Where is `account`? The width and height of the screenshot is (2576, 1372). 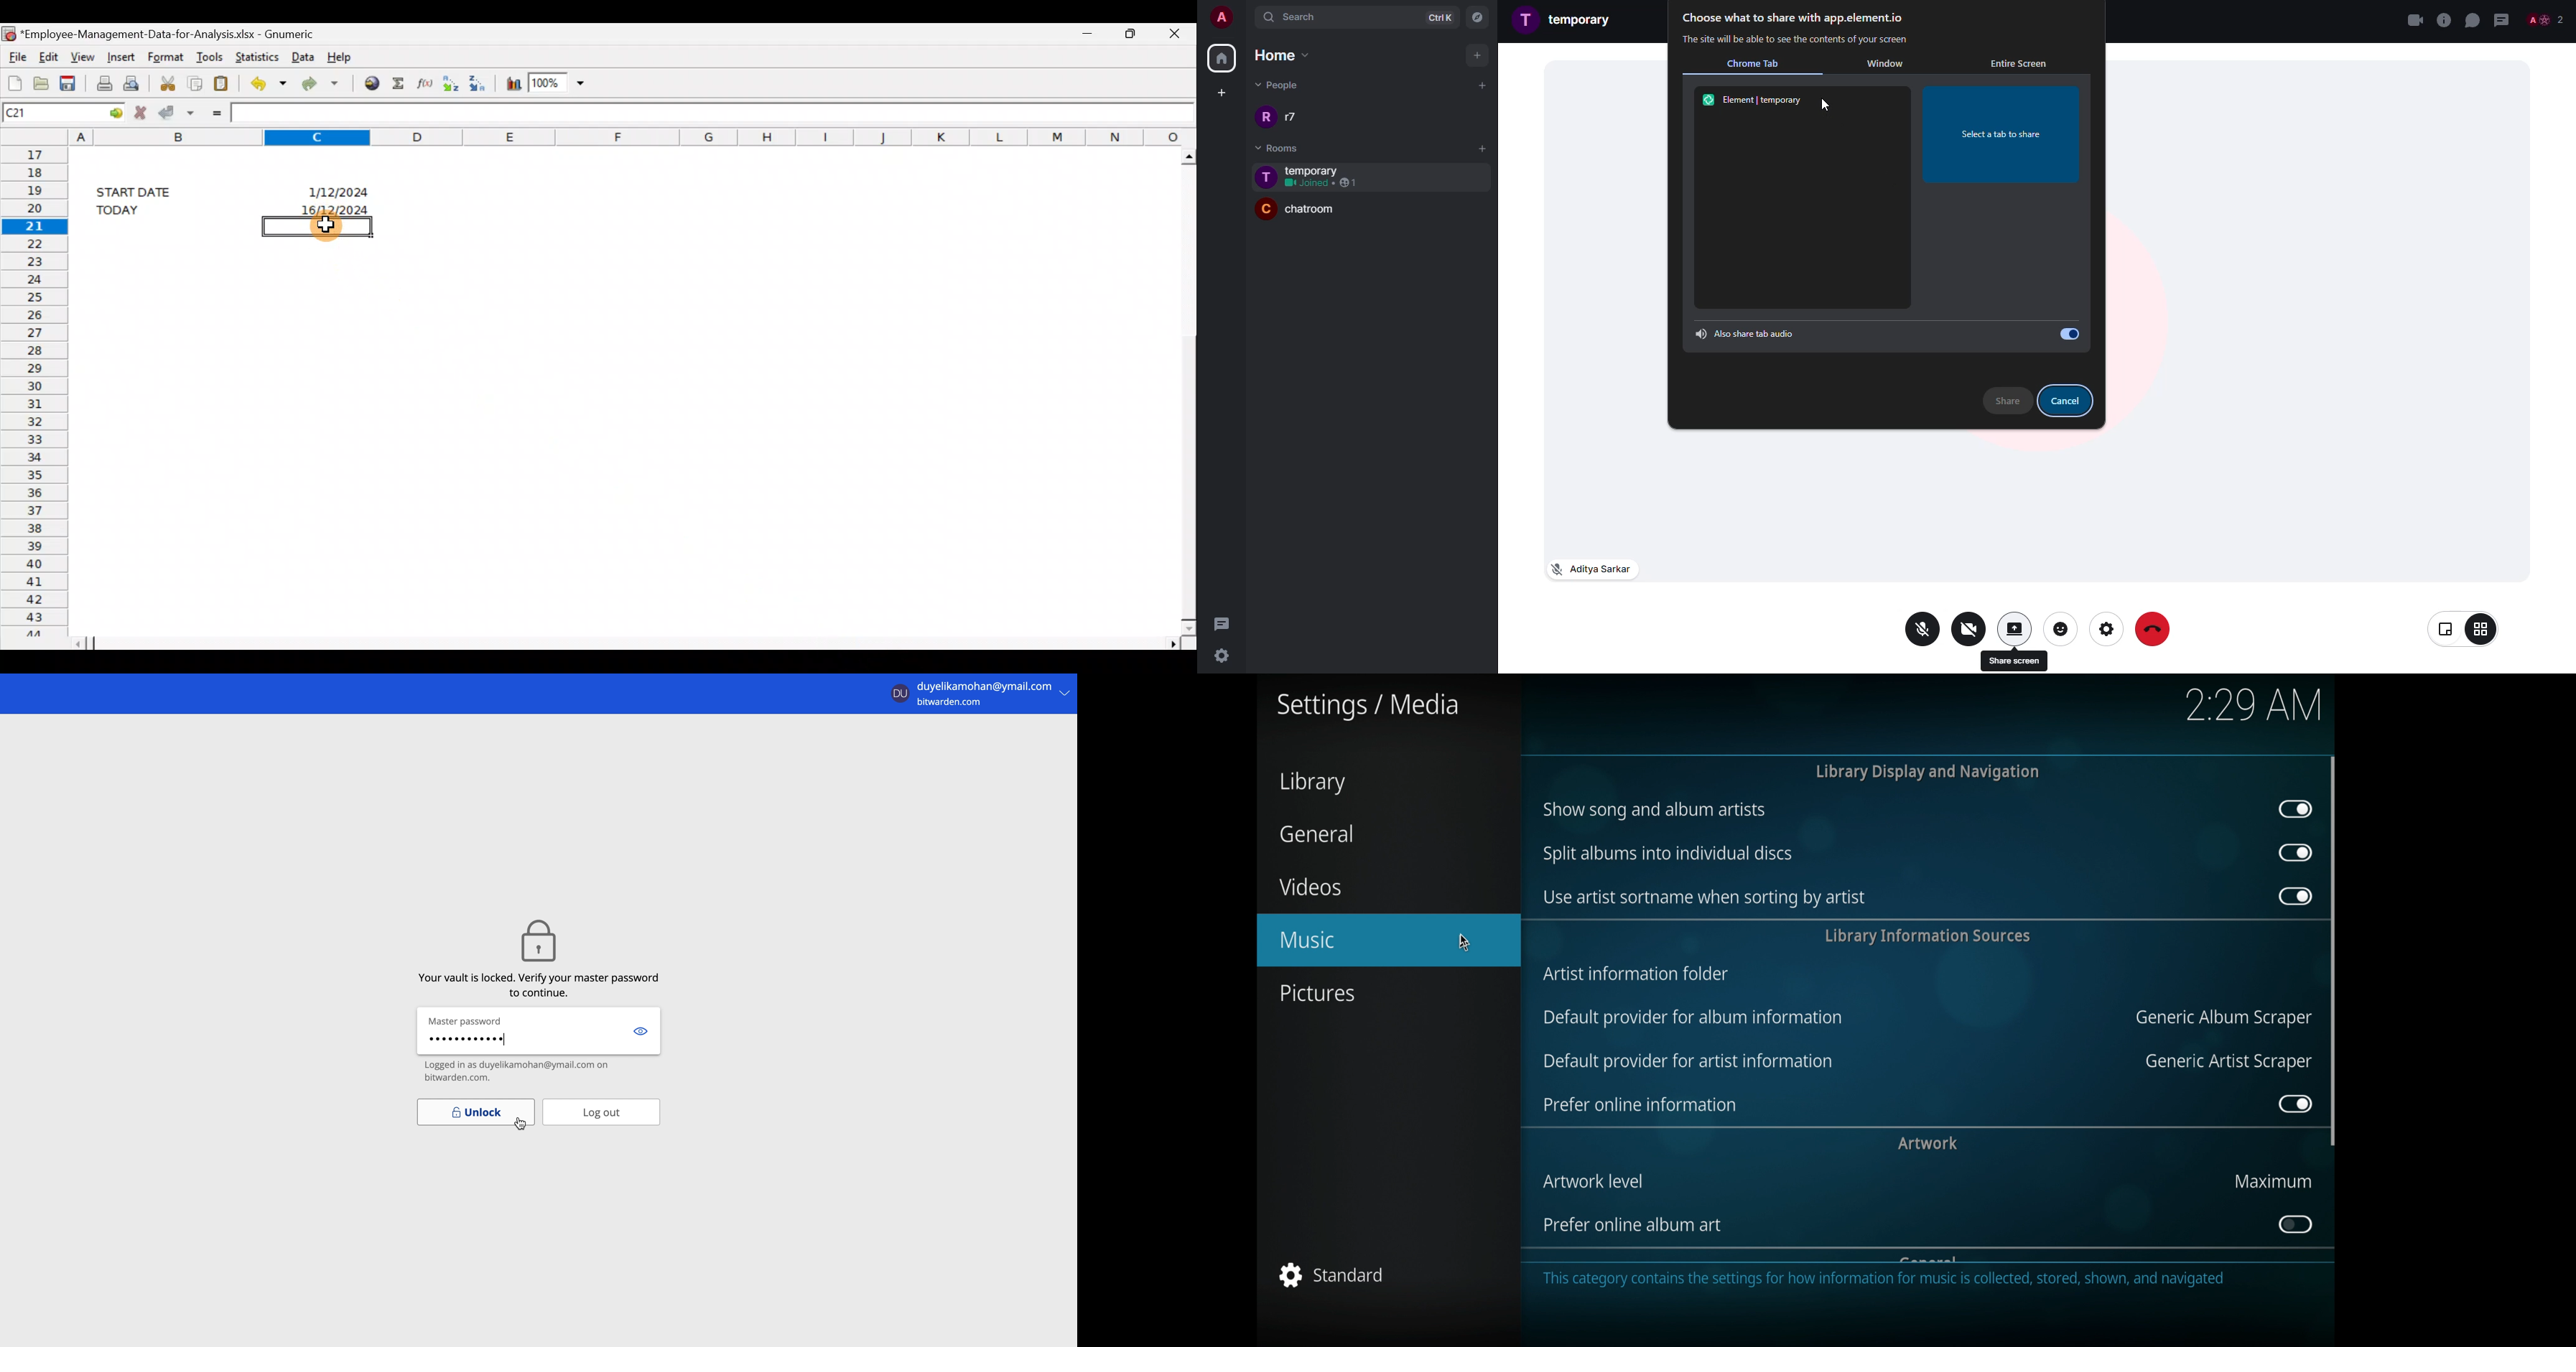 account is located at coordinates (1223, 19).